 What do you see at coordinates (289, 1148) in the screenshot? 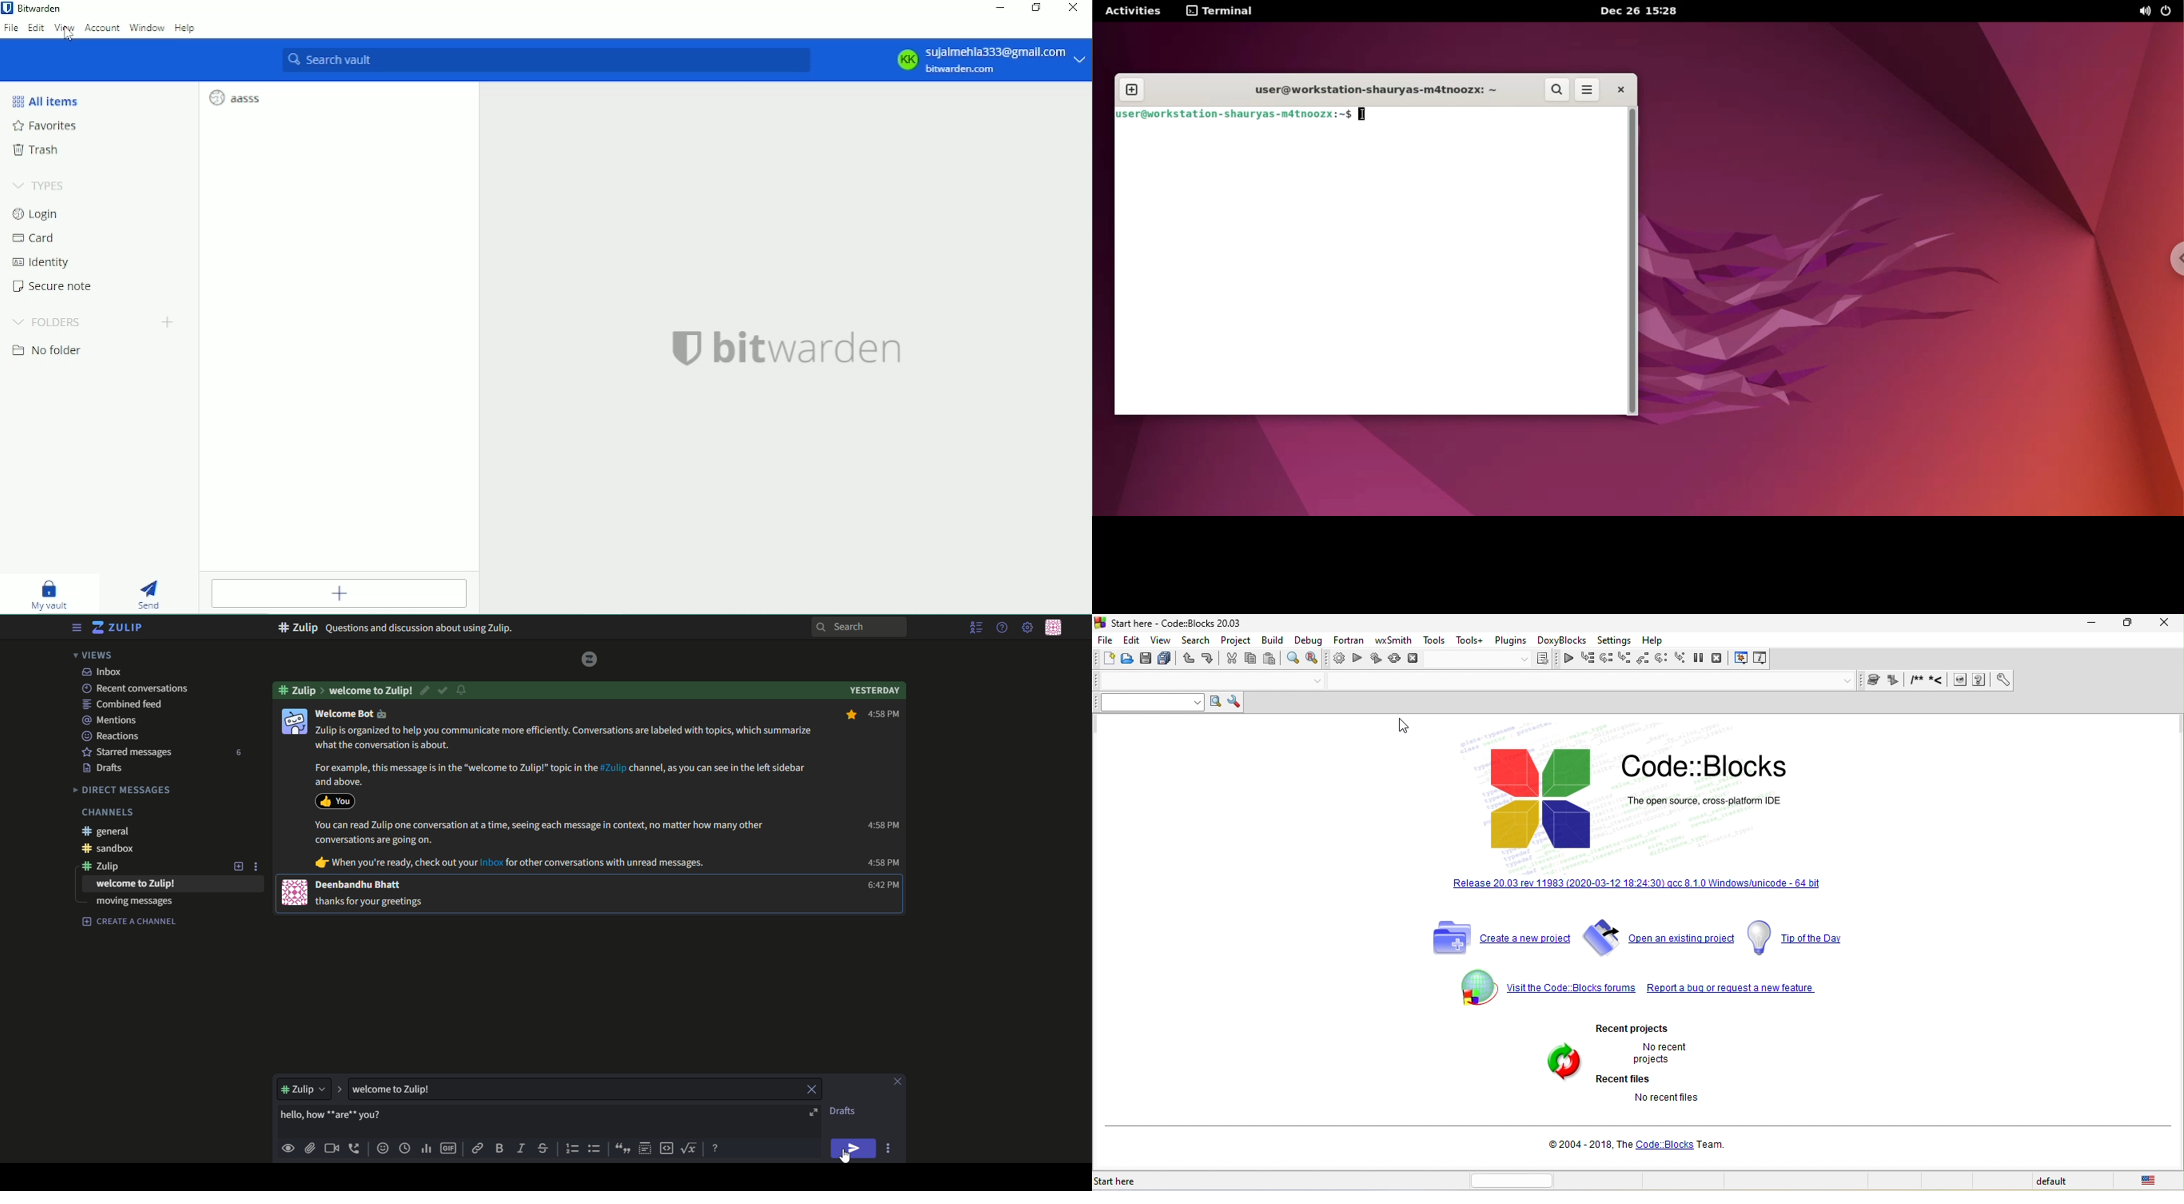
I see `preview` at bounding box center [289, 1148].